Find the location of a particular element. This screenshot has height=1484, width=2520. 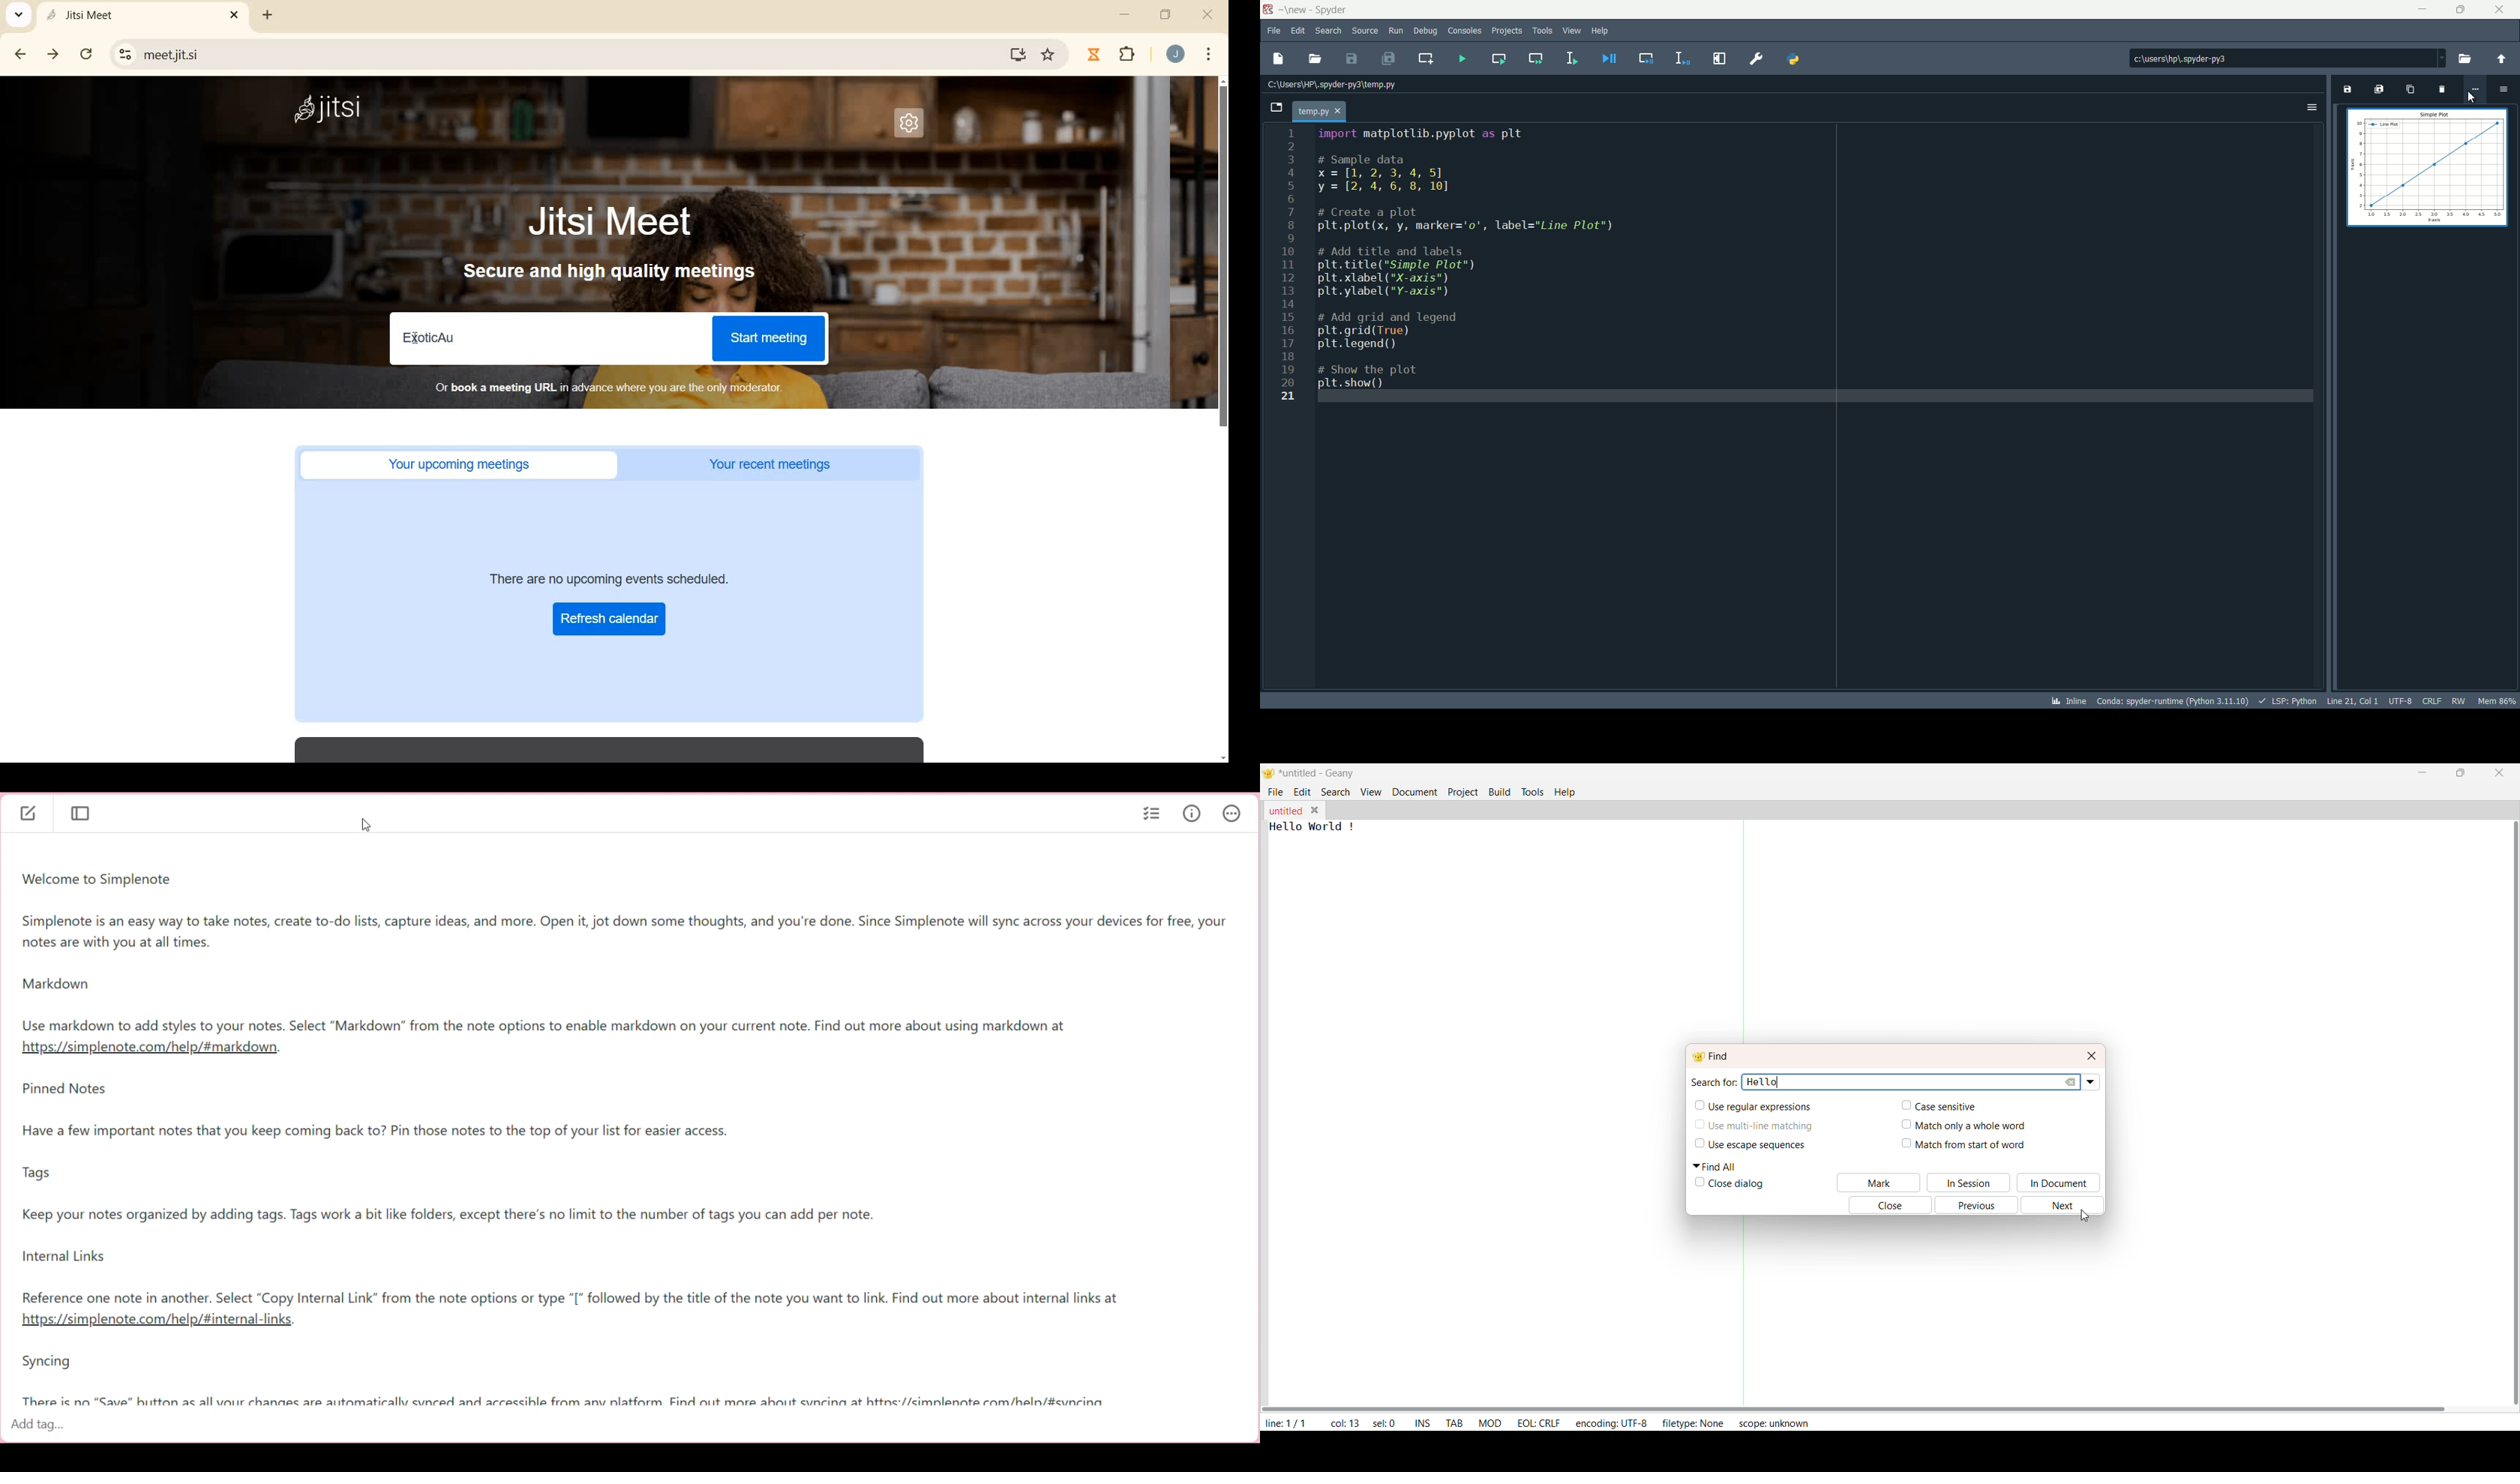

debug selection or current line is located at coordinates (1681, 58).